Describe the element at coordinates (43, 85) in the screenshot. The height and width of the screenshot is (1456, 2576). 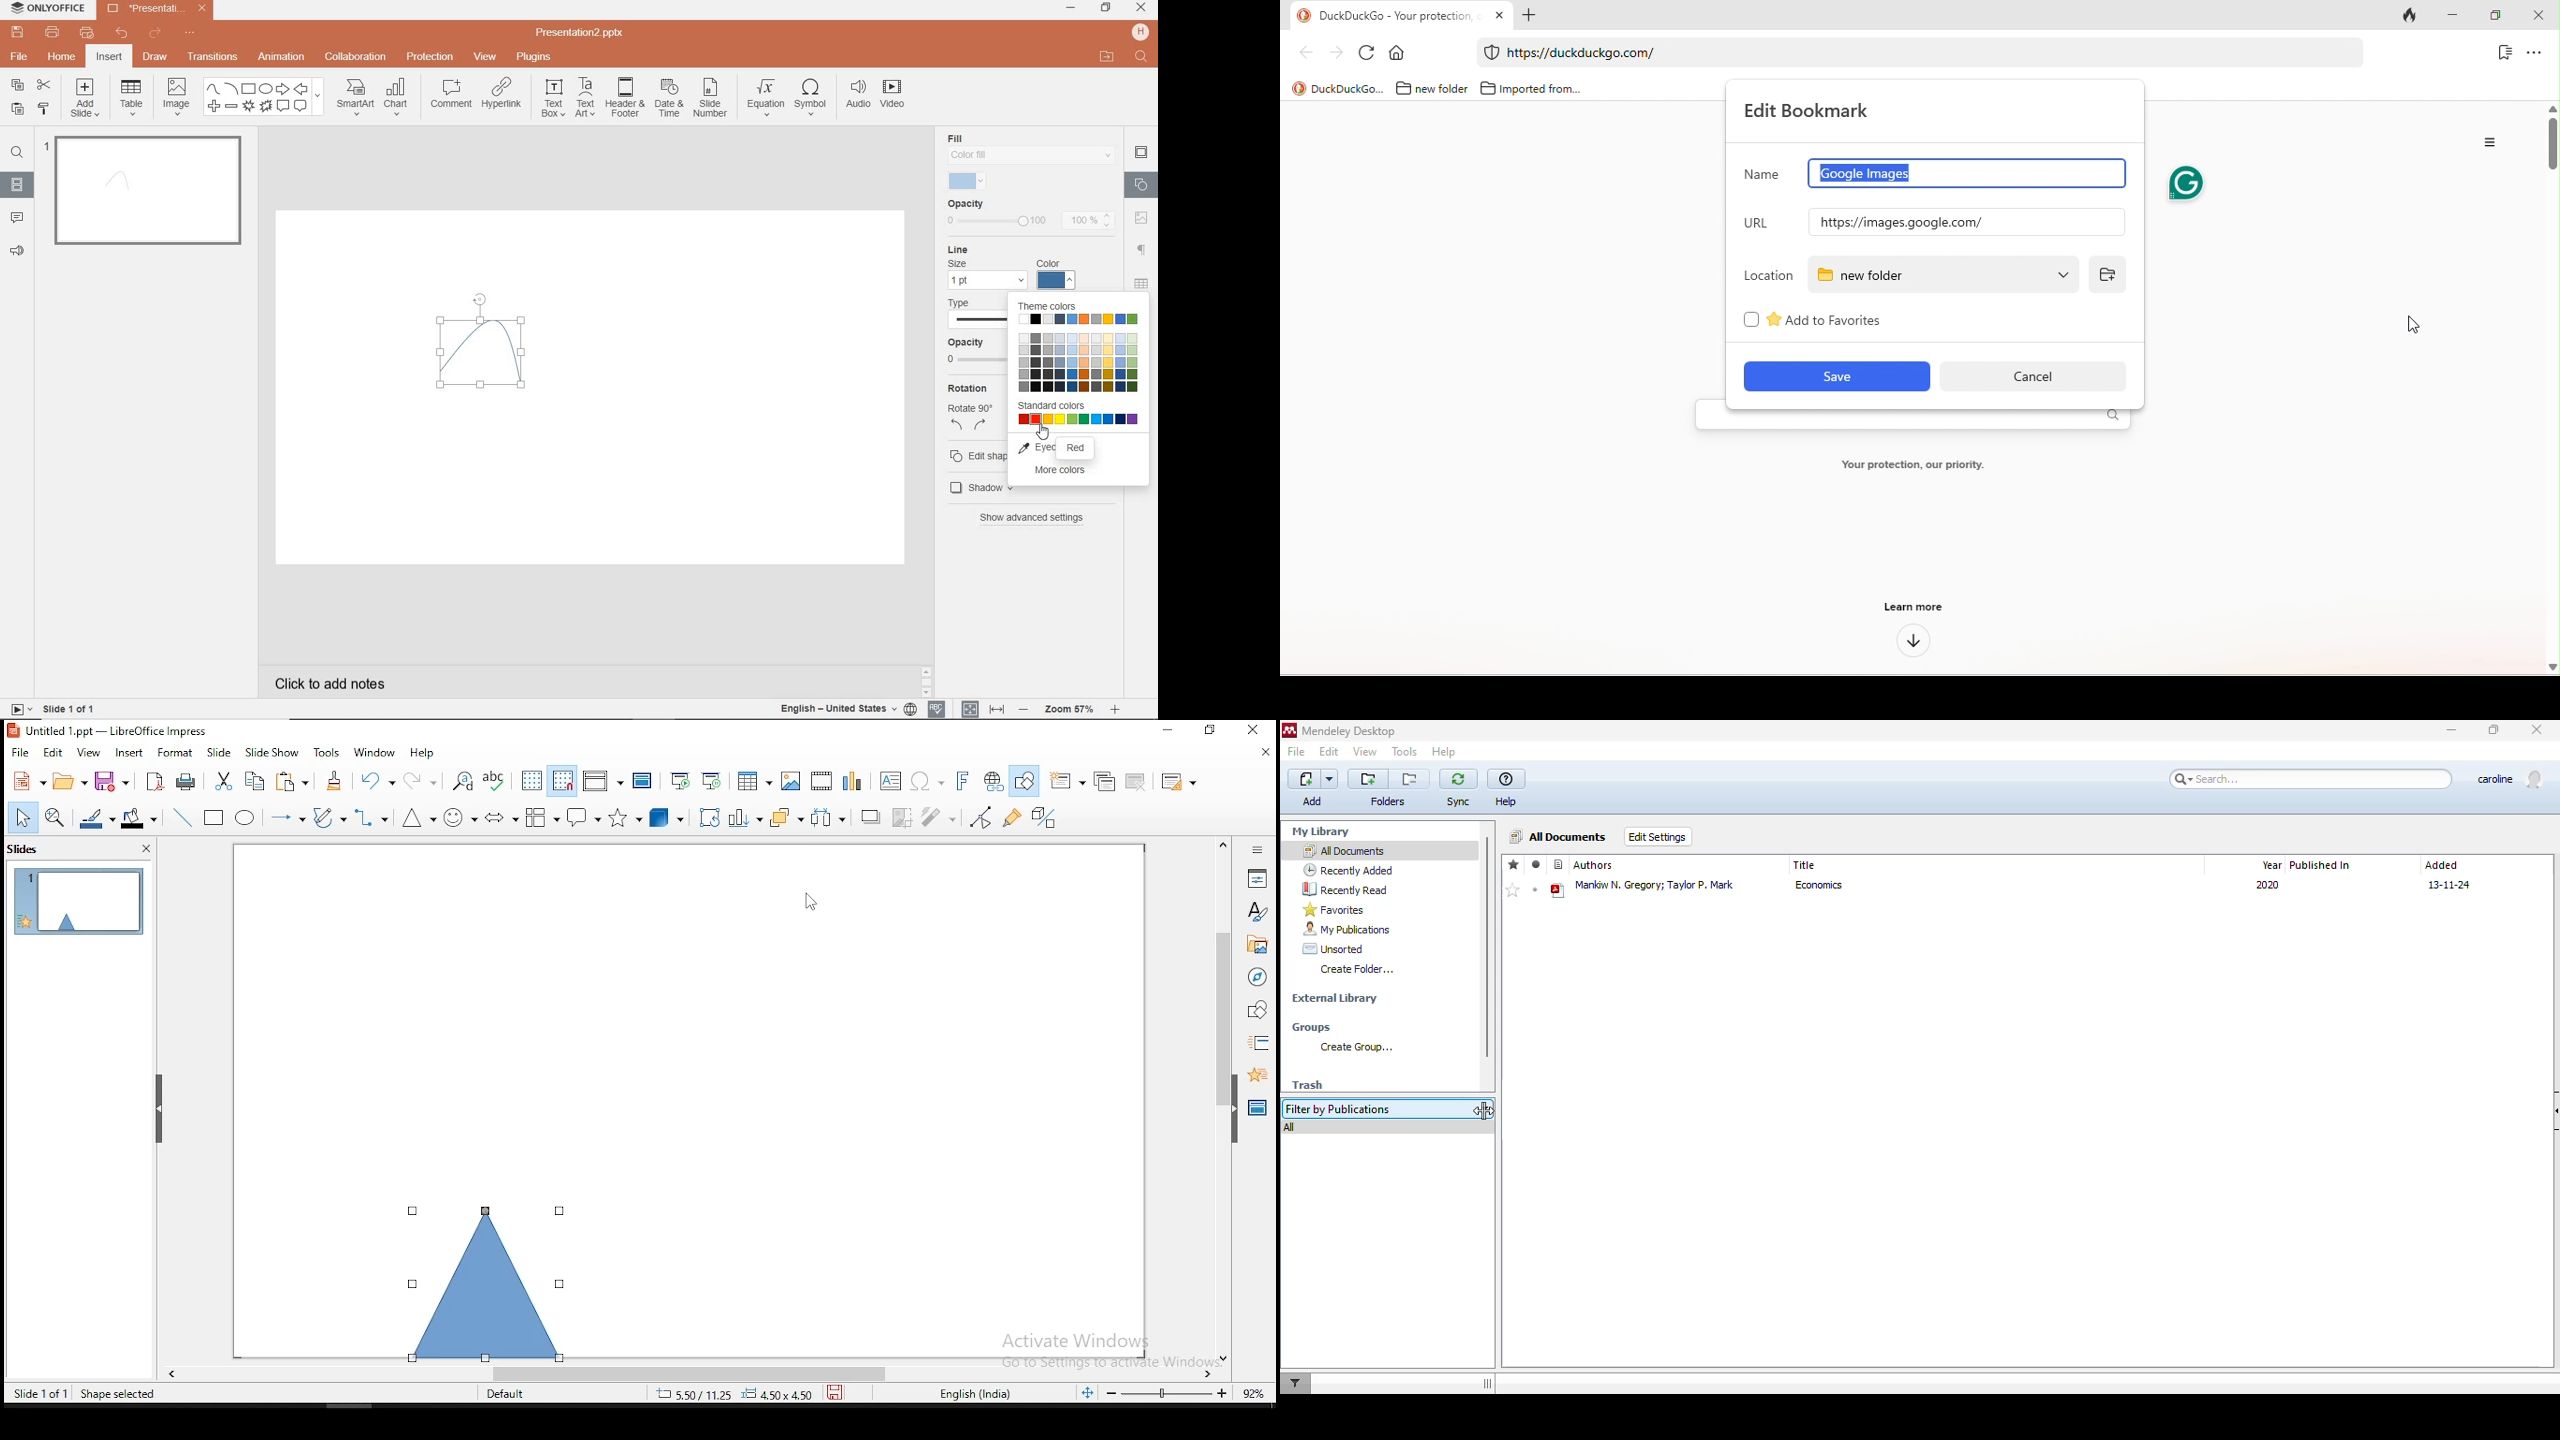
I see `CUT` at that location.